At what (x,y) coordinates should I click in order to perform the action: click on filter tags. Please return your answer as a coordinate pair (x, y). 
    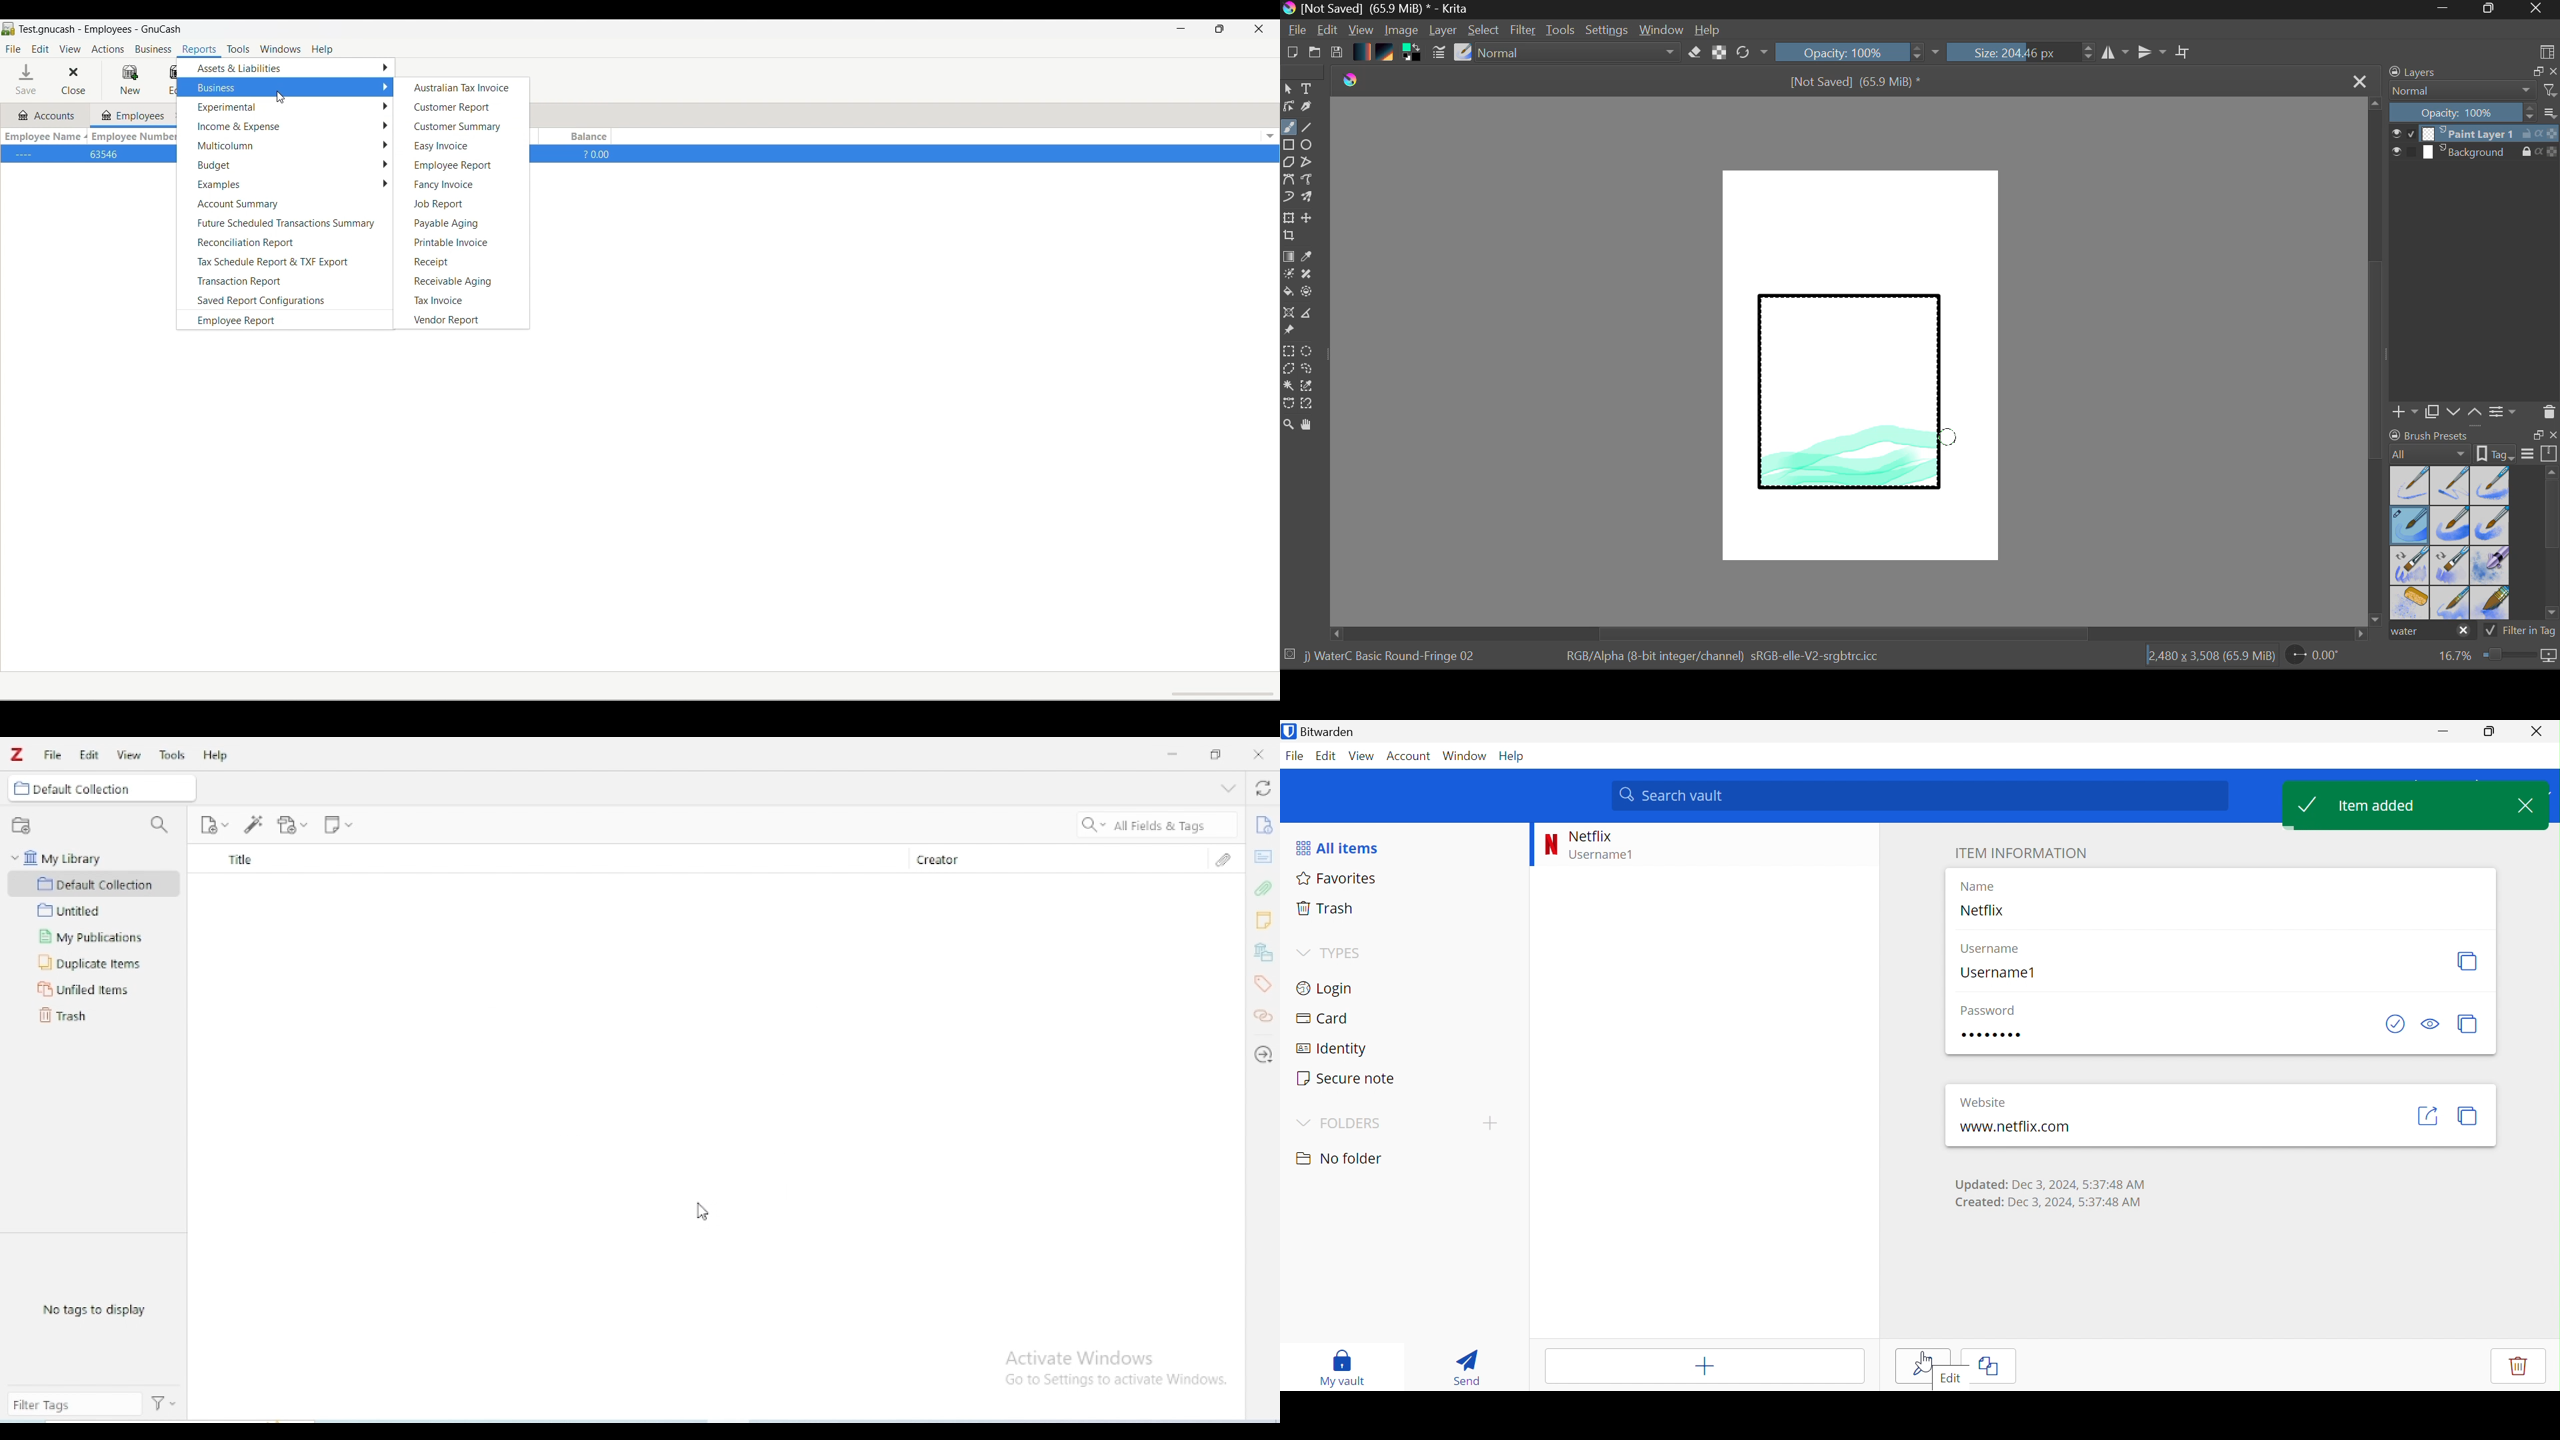
    Looking at the image, I should click on (74, 1405).